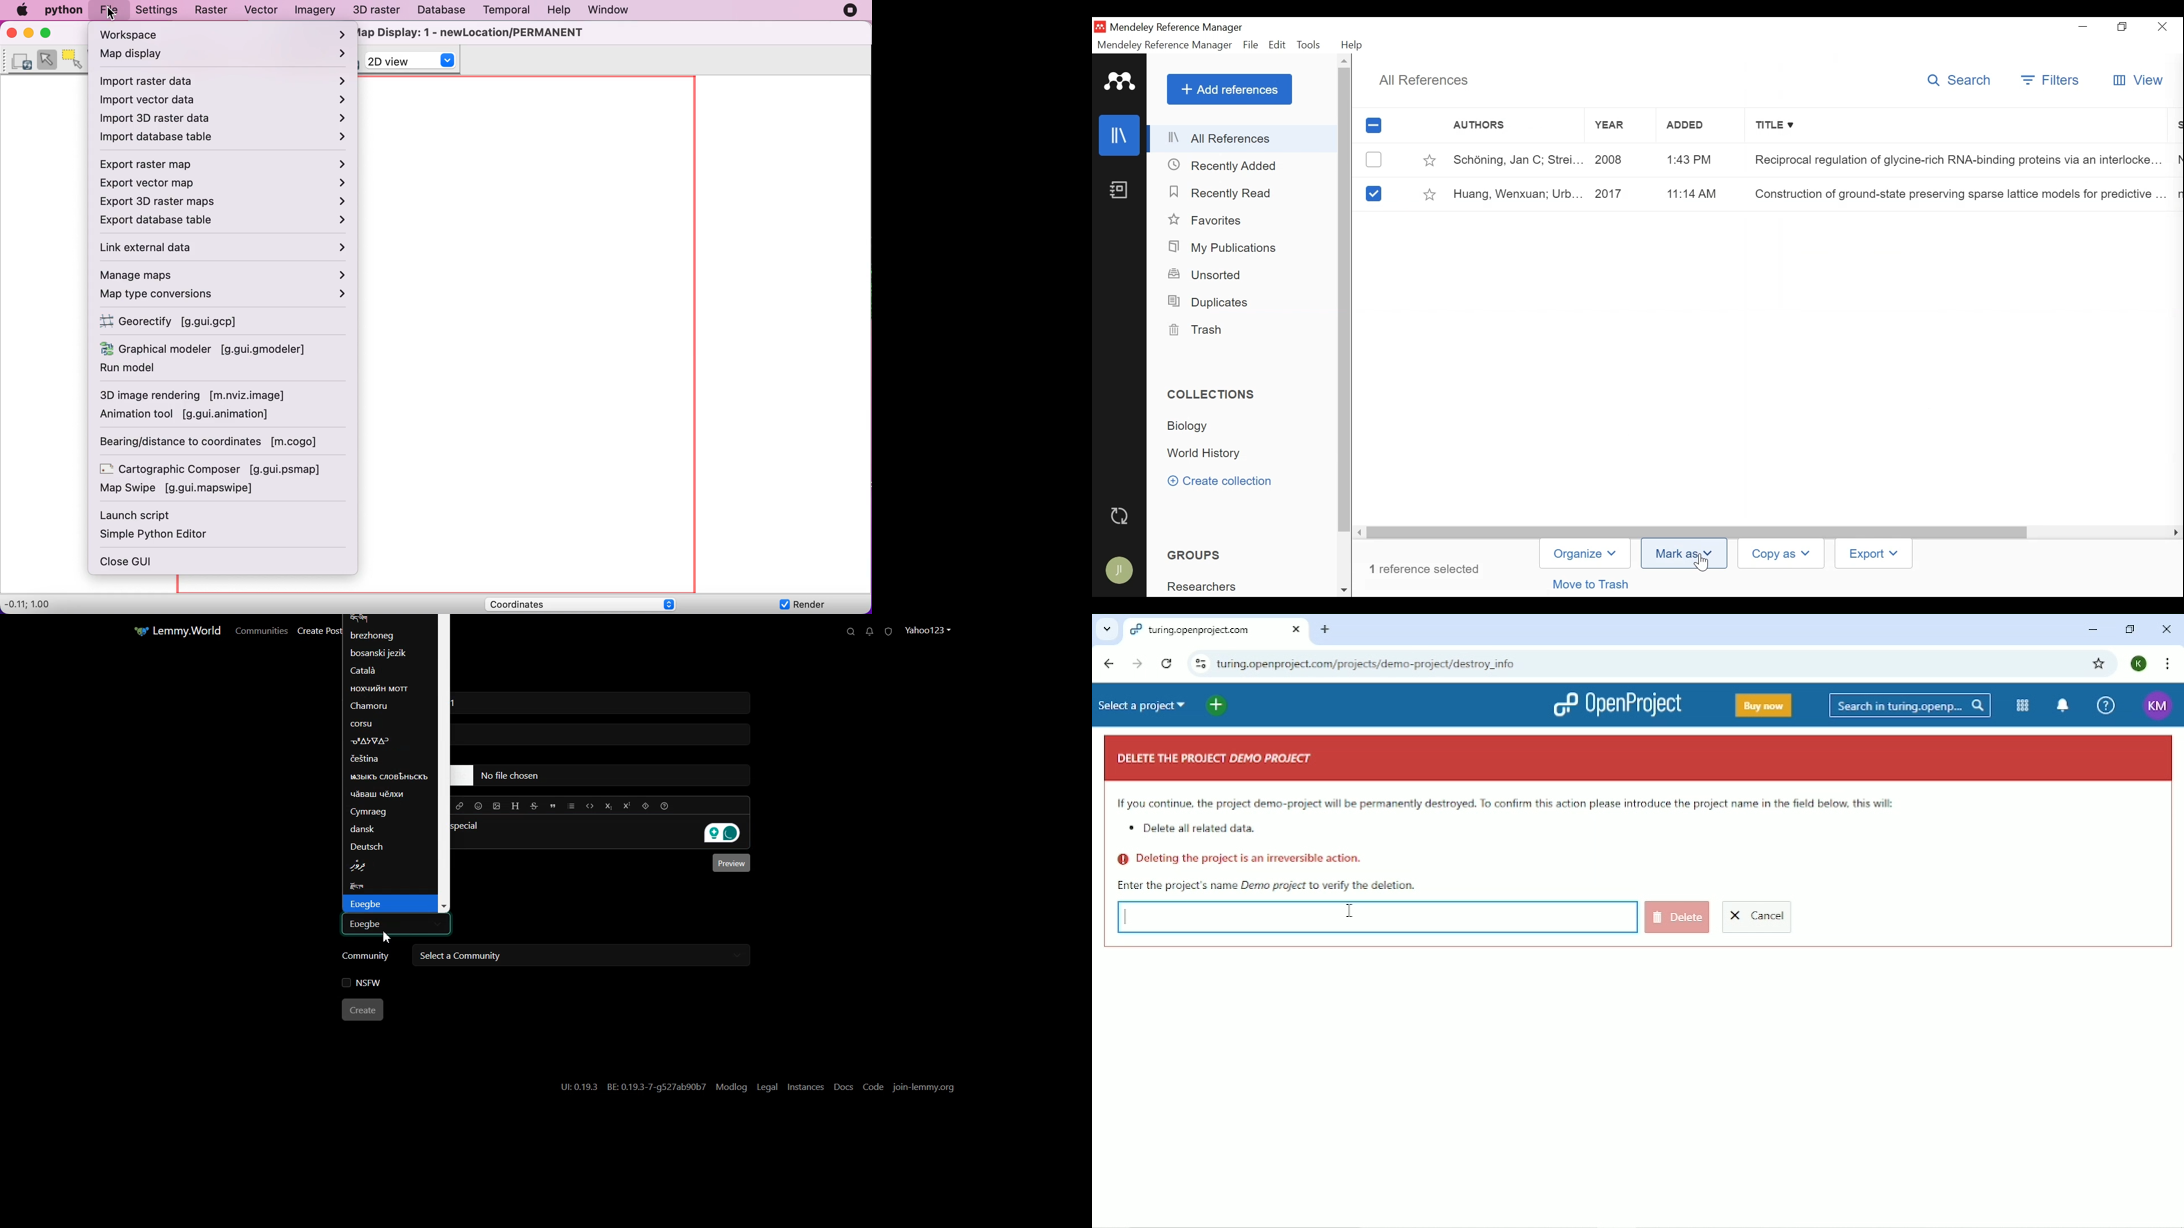 This screenshot has height=1232, width=2184. What do you see at coordinates (2083, 27) in the screenshot?
I see `minimize` at bounding box center [2083, 27].